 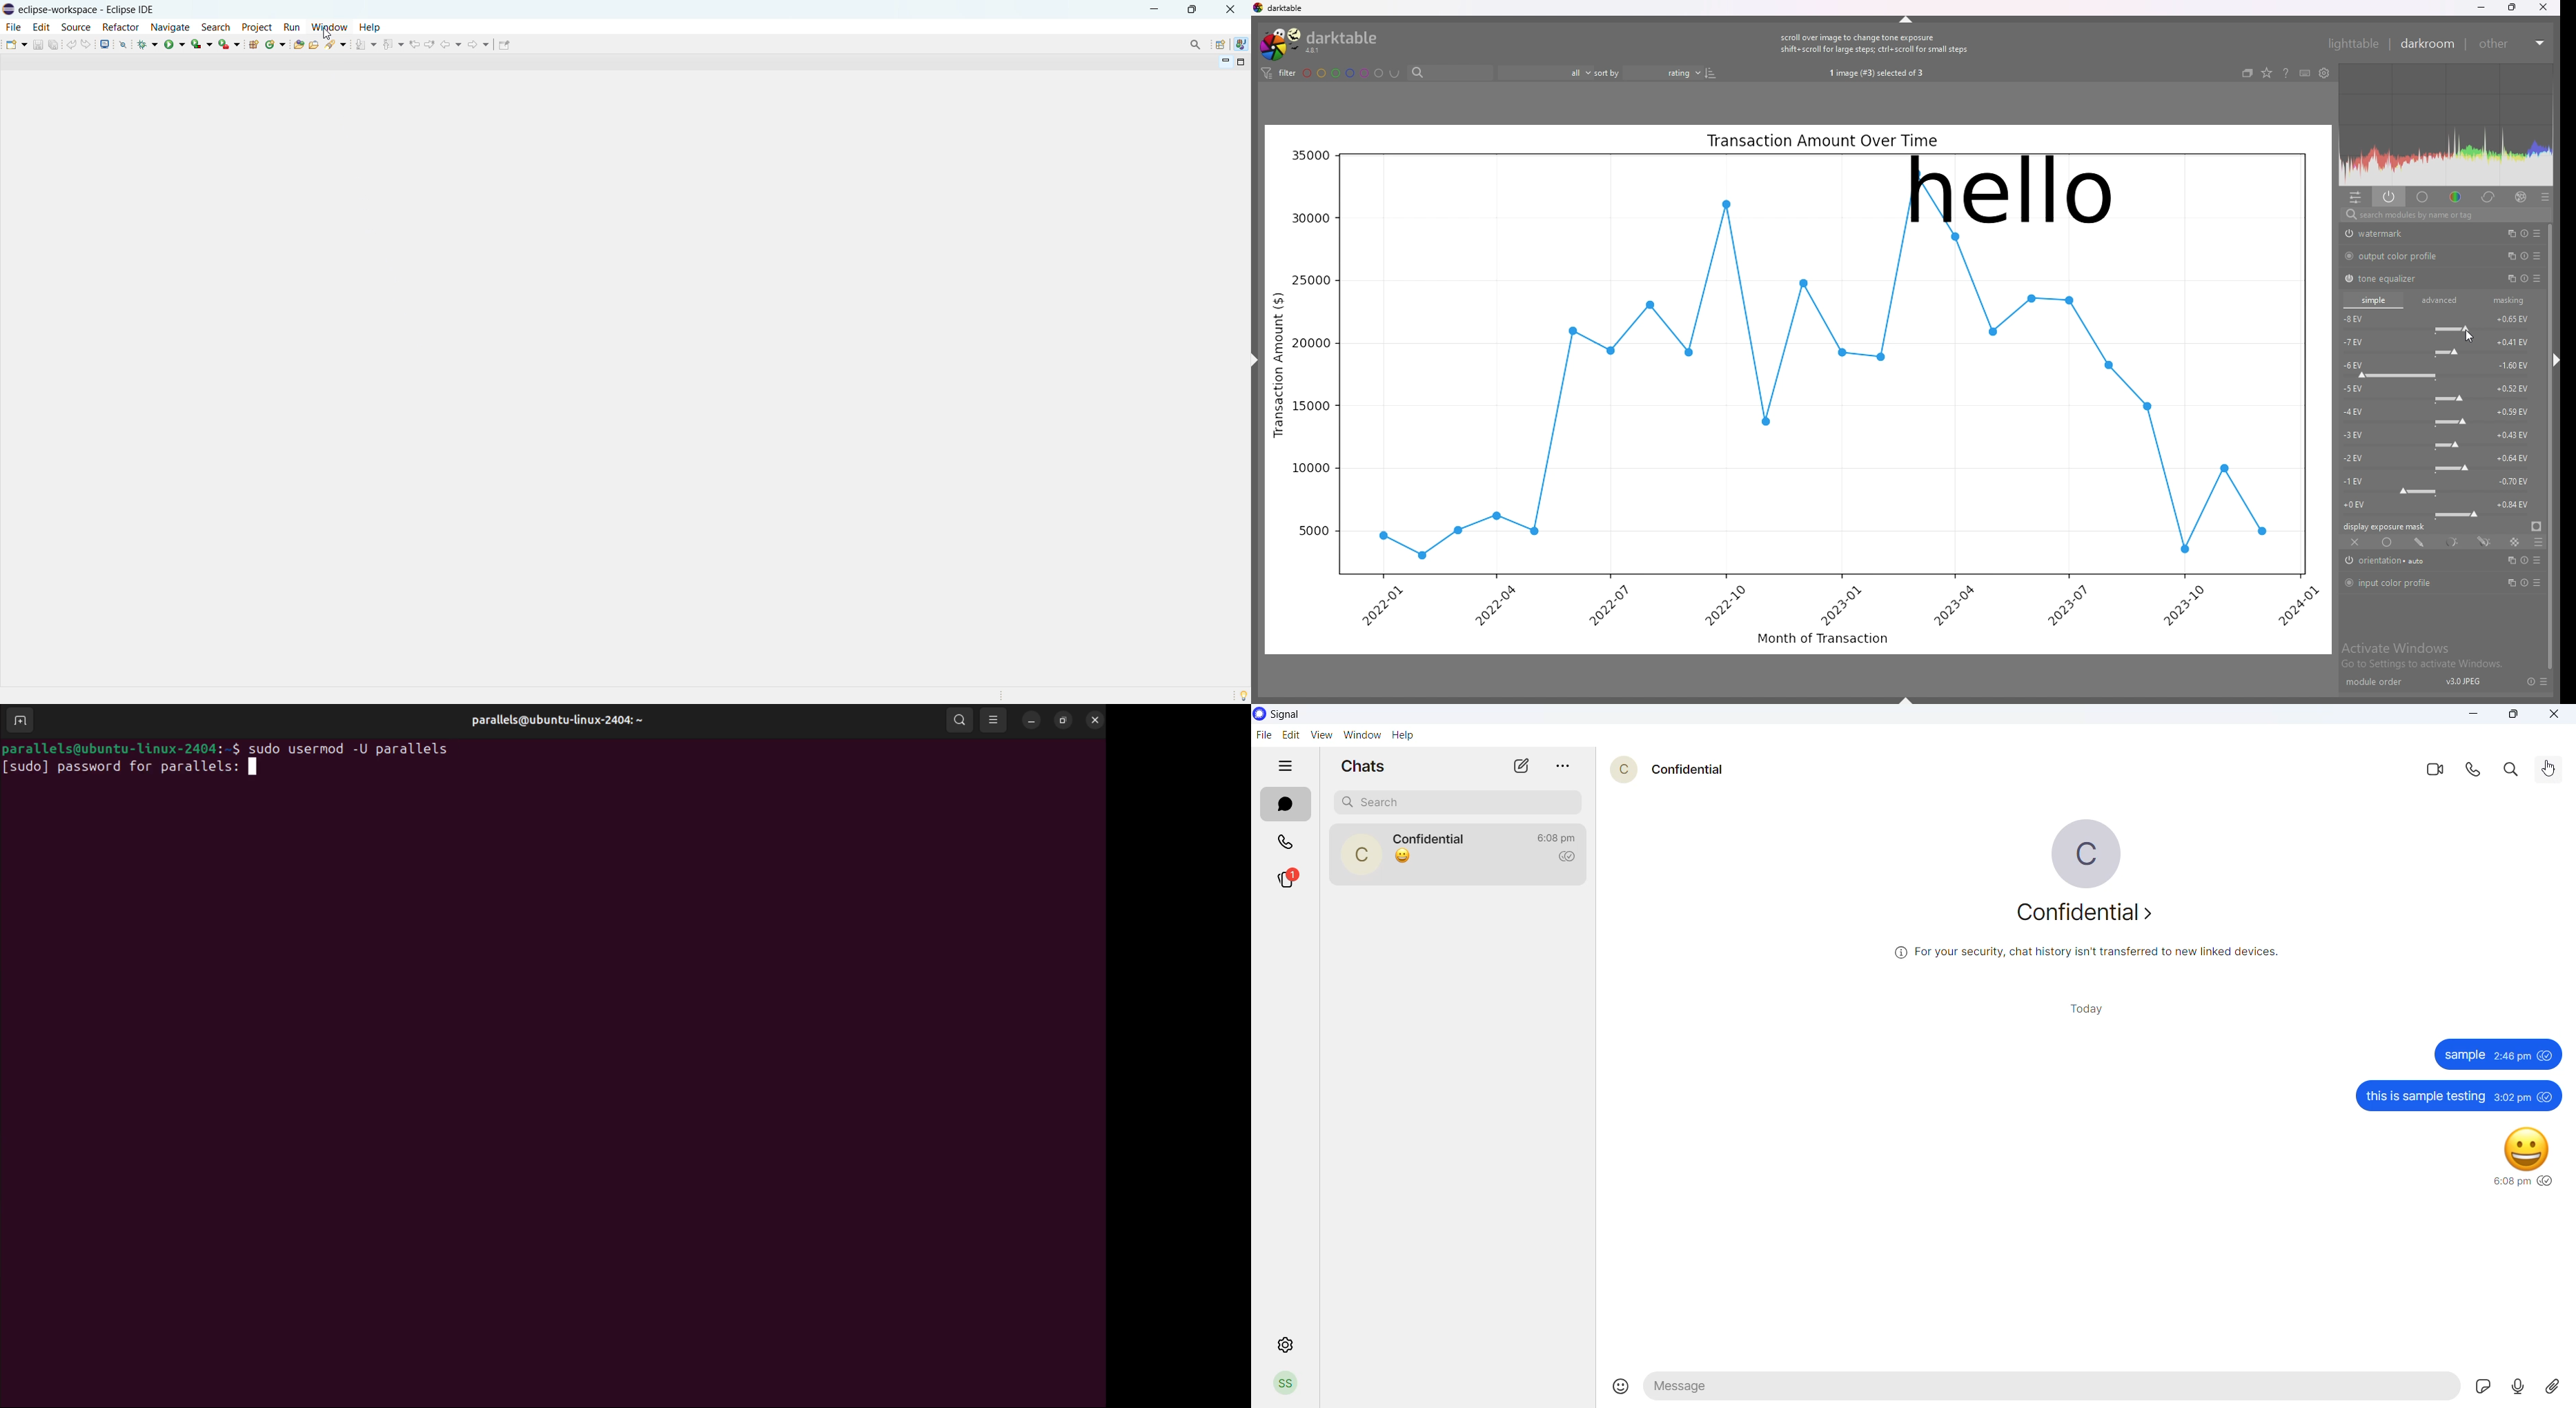 I want to click on add terminal window, so click(x=24, y=721).